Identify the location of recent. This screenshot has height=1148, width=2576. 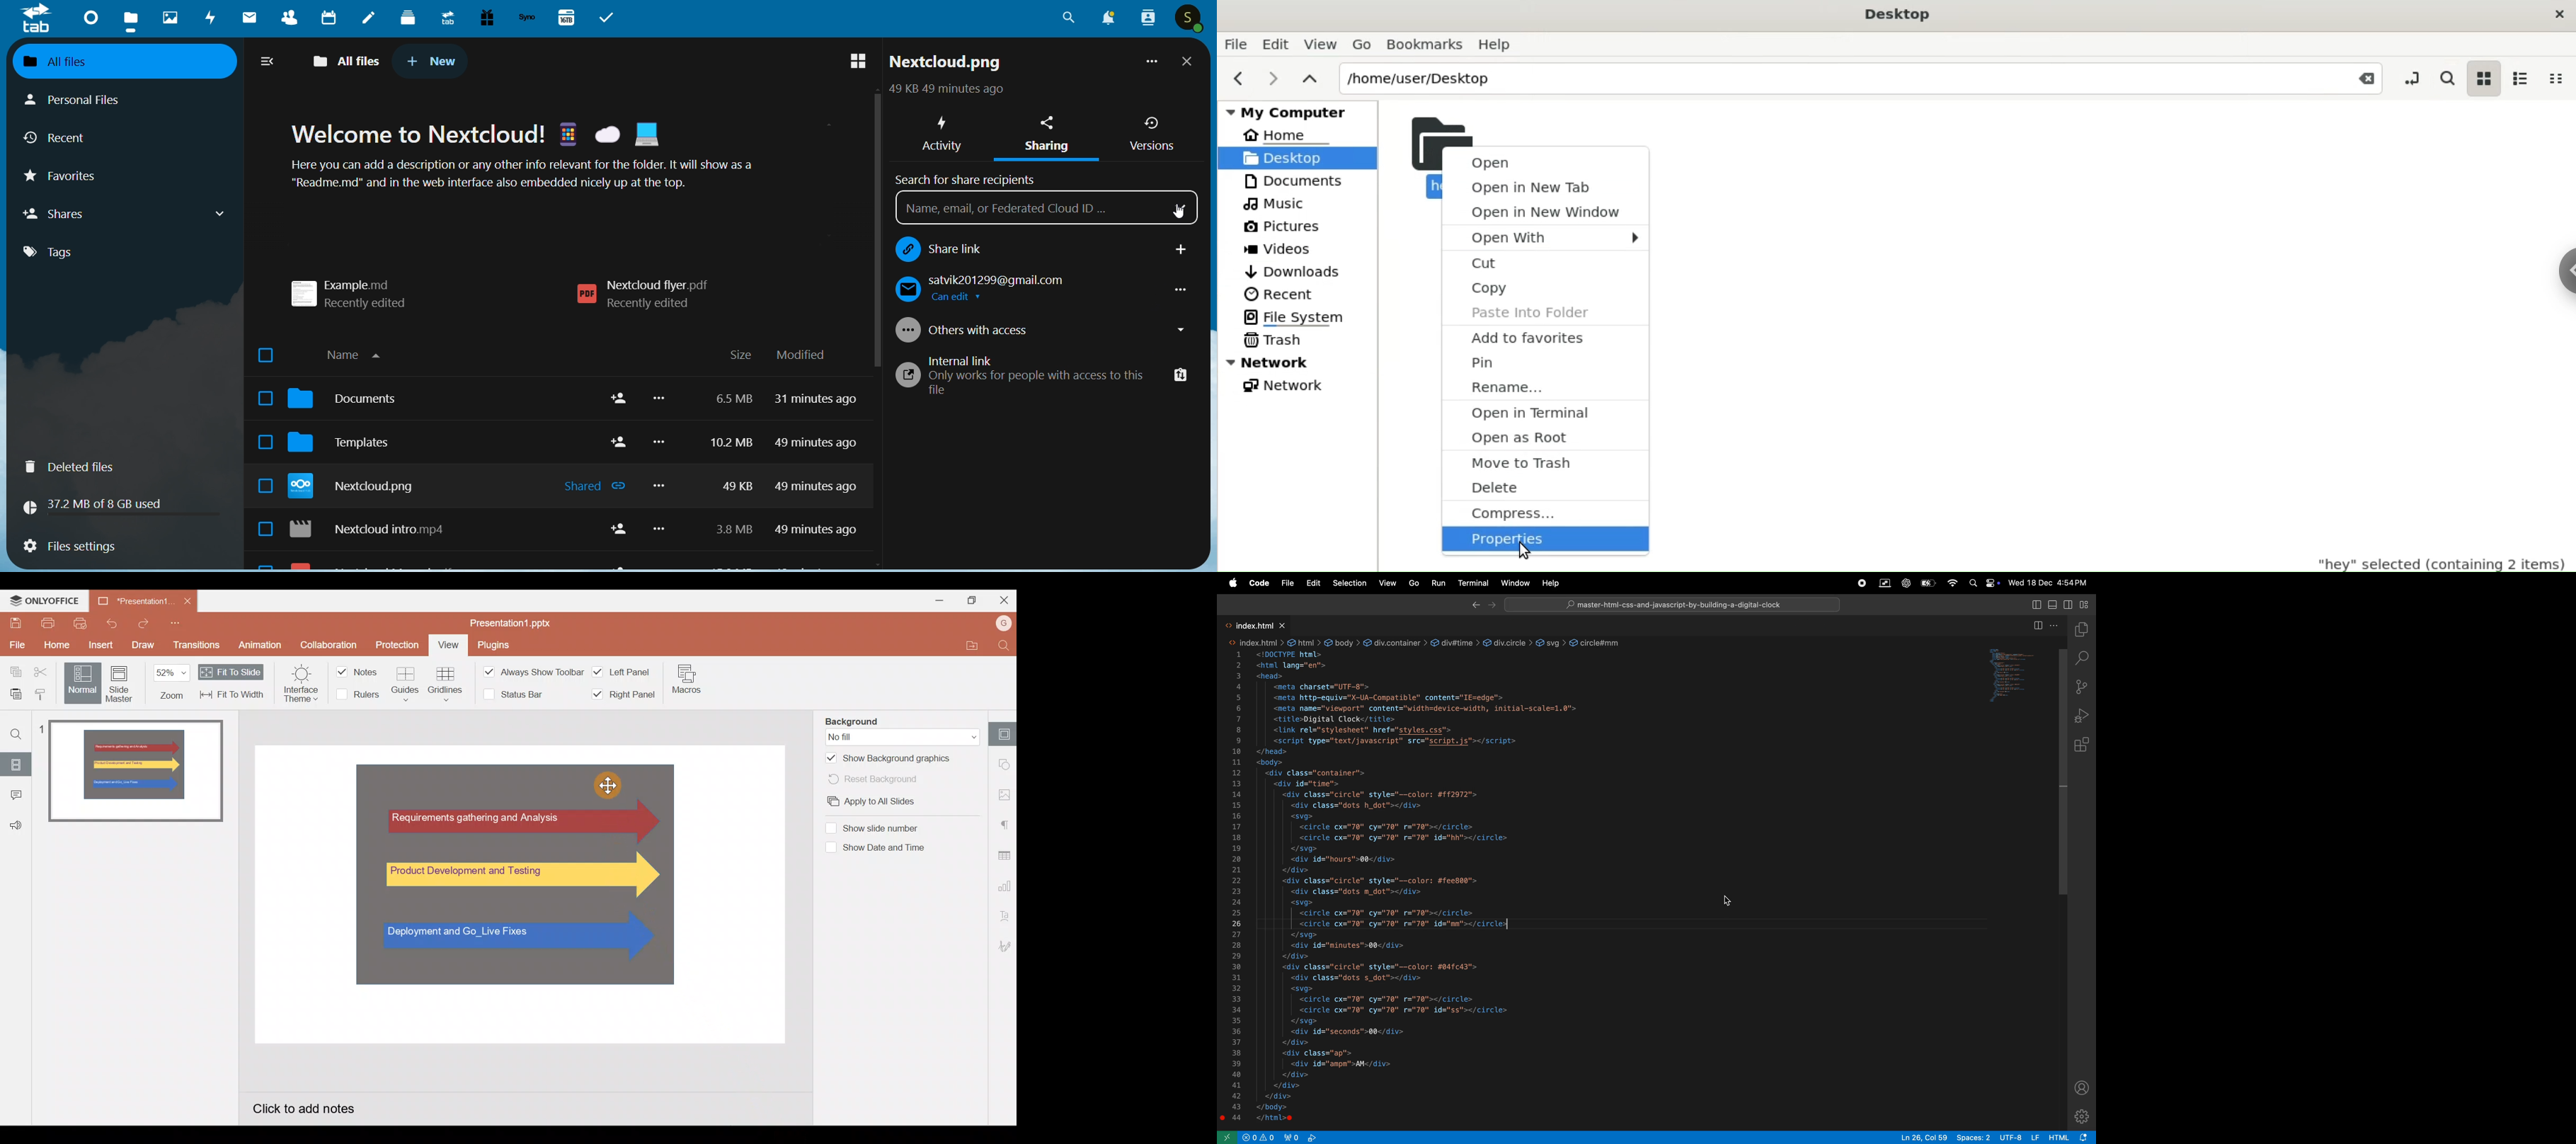
(60, 140).